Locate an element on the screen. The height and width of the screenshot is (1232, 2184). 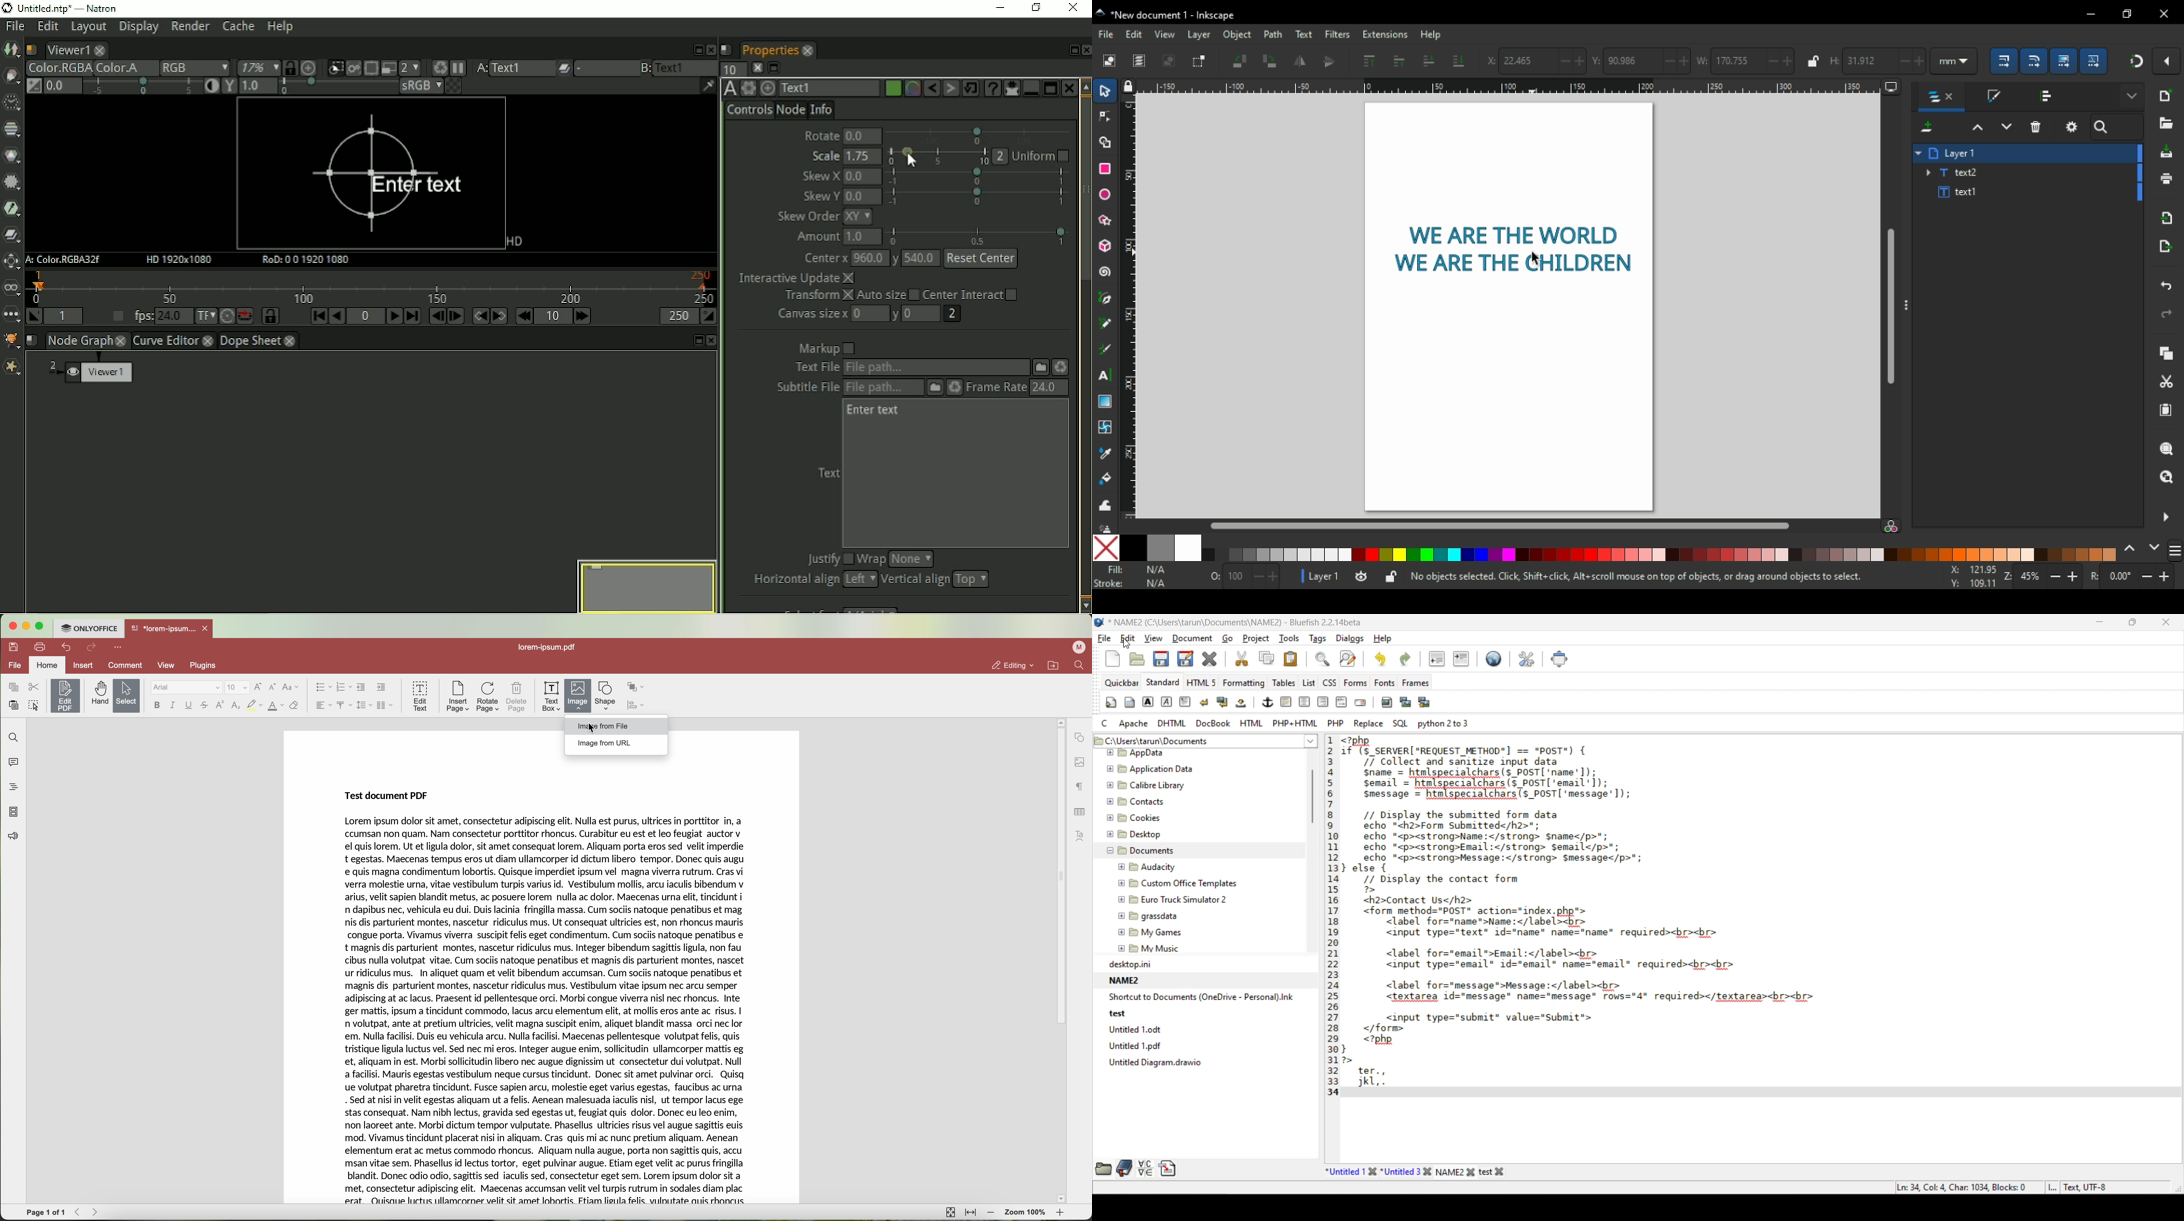
select is located at coordinates (1106, 90).